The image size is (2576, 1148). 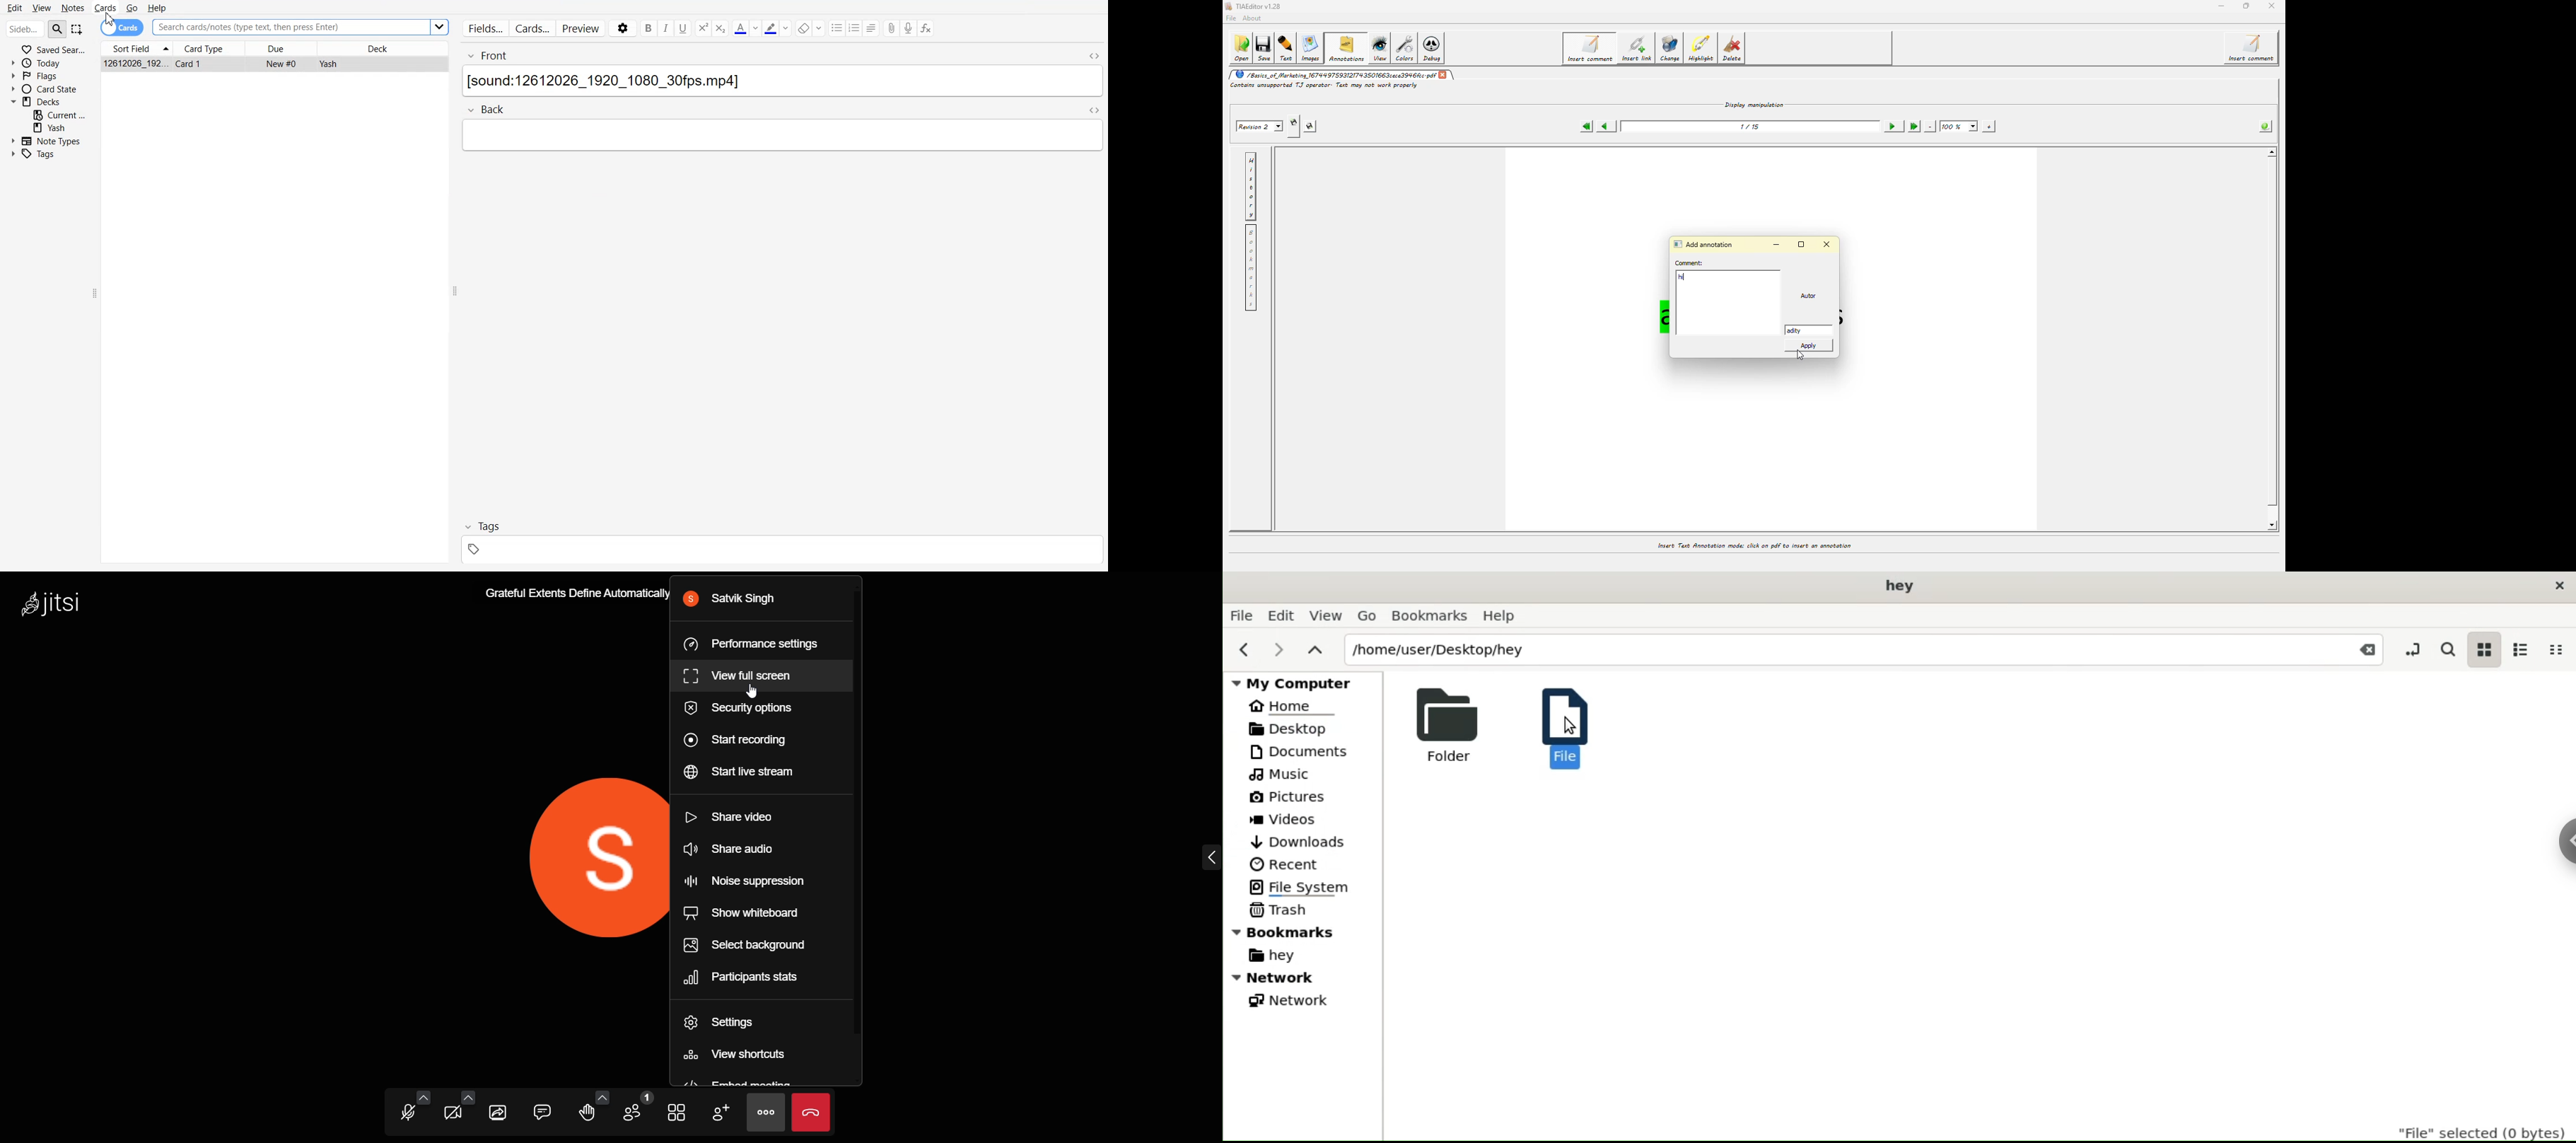 I want to click on View, so click(x=41, y=8).